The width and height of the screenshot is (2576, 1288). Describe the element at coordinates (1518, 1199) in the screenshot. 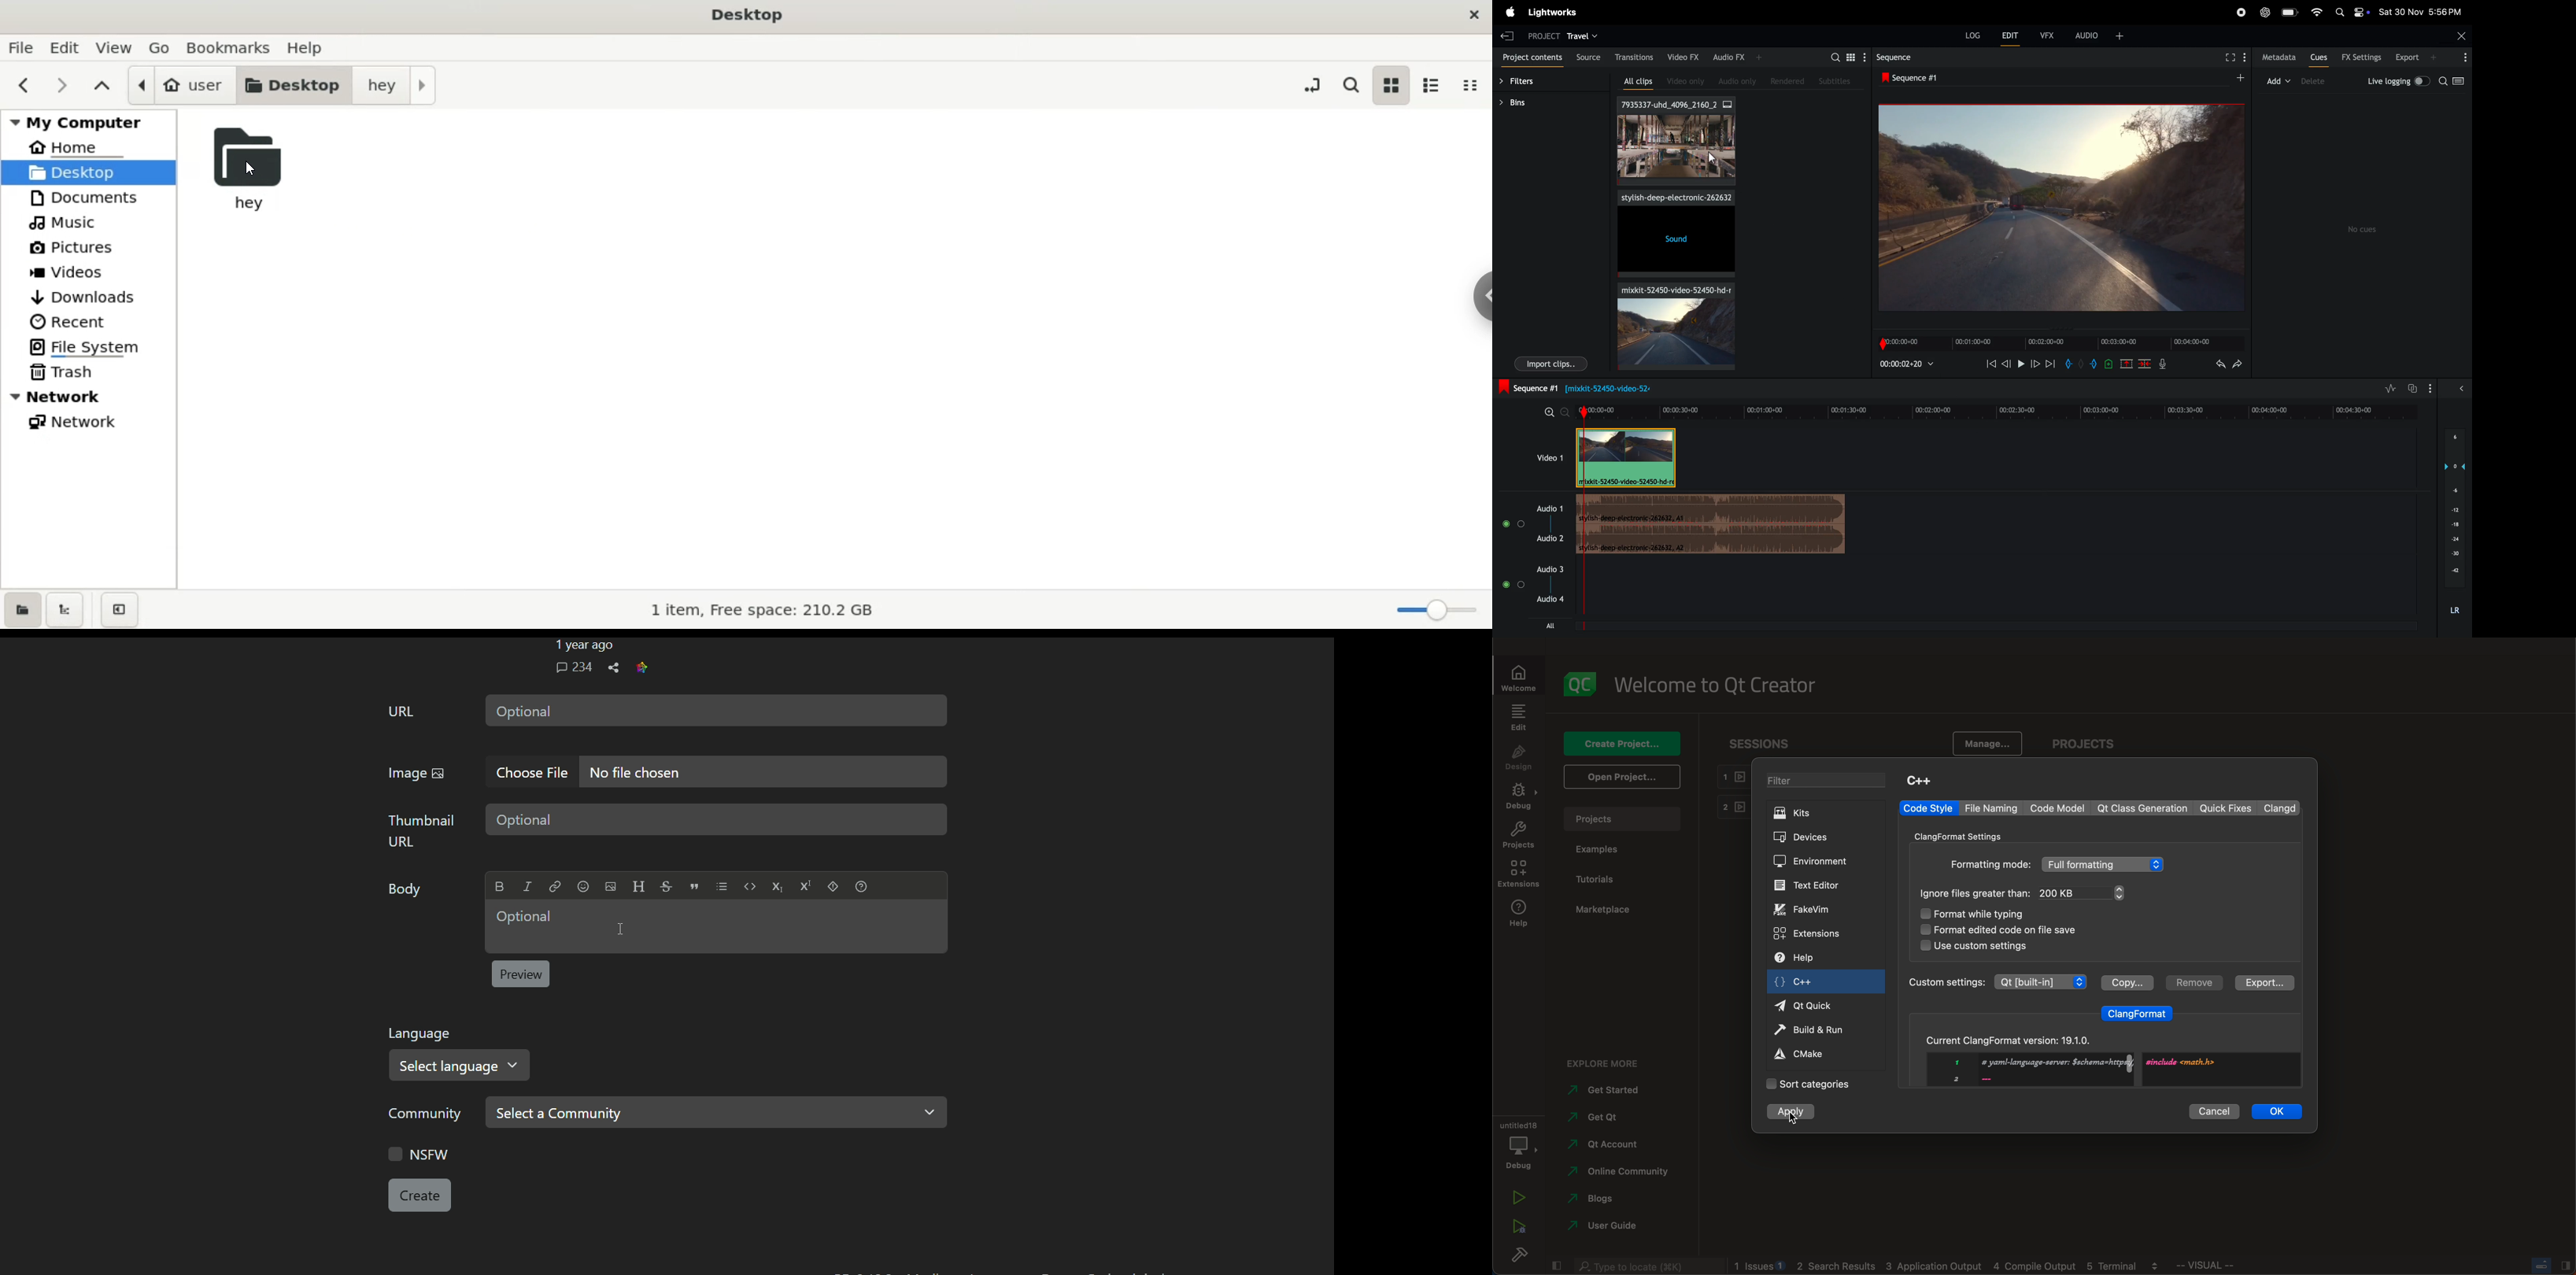

I see `run` at that location.